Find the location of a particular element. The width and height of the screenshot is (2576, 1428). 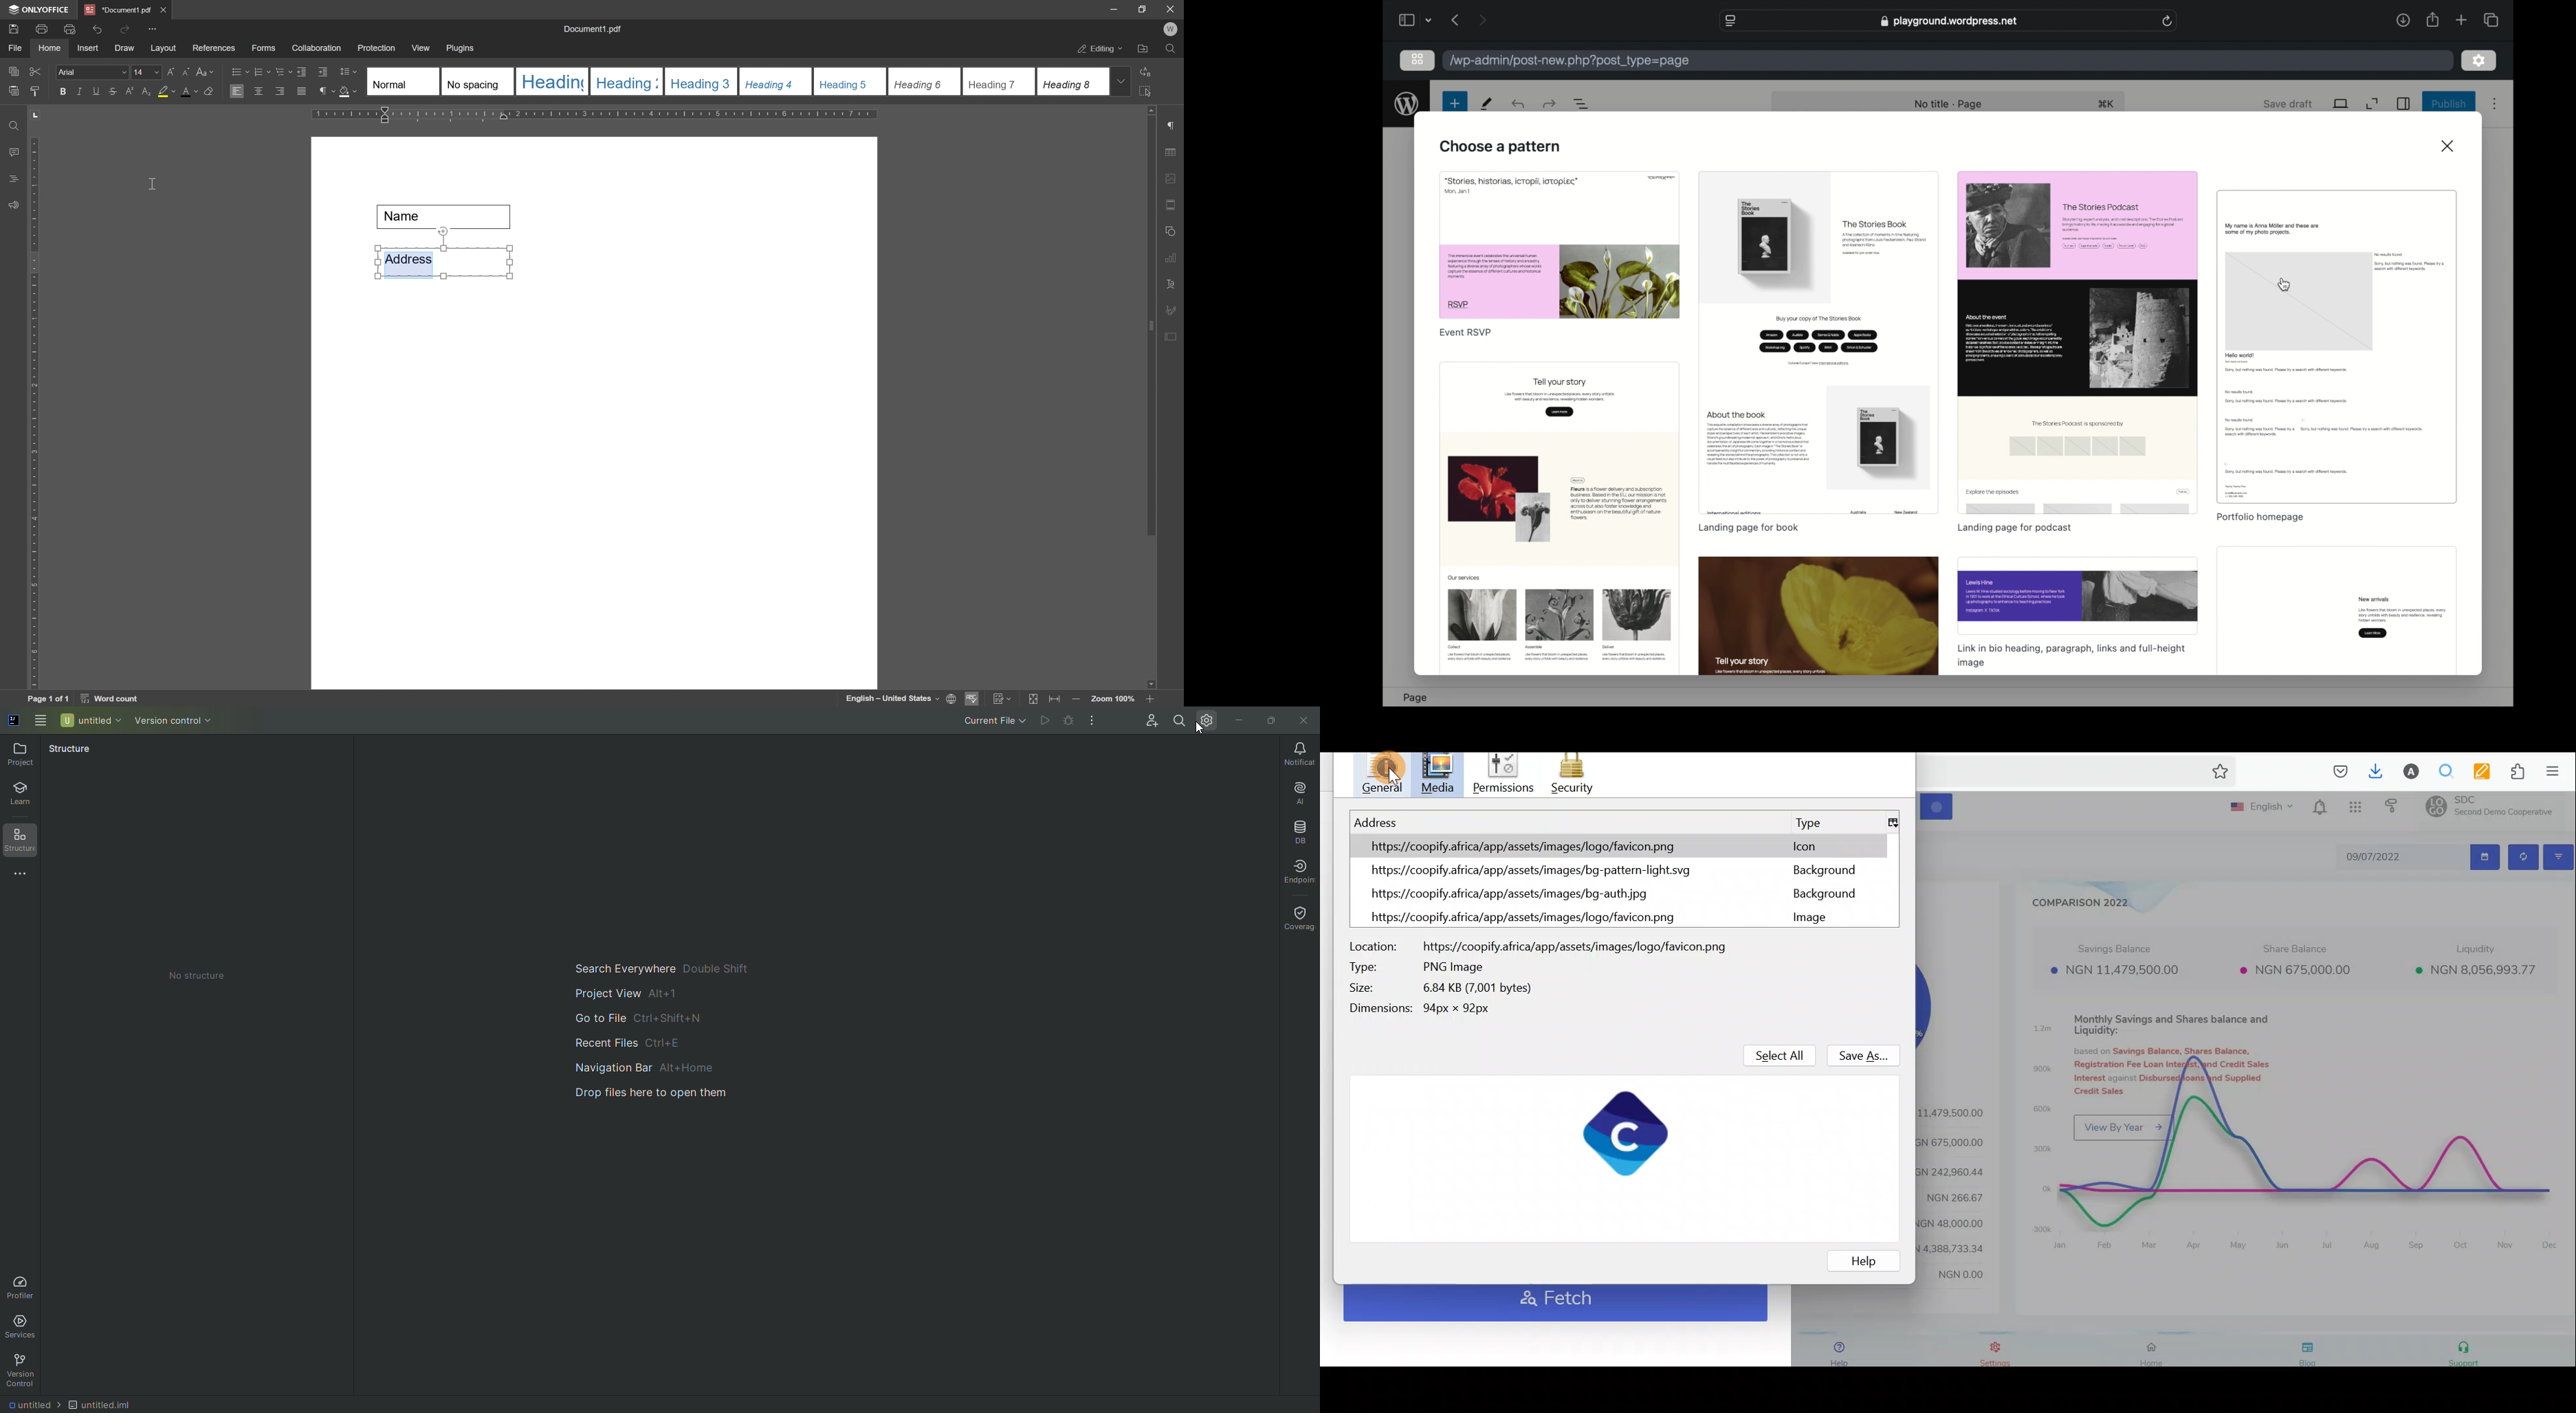

image settings is located at coordinates (1174, 181).